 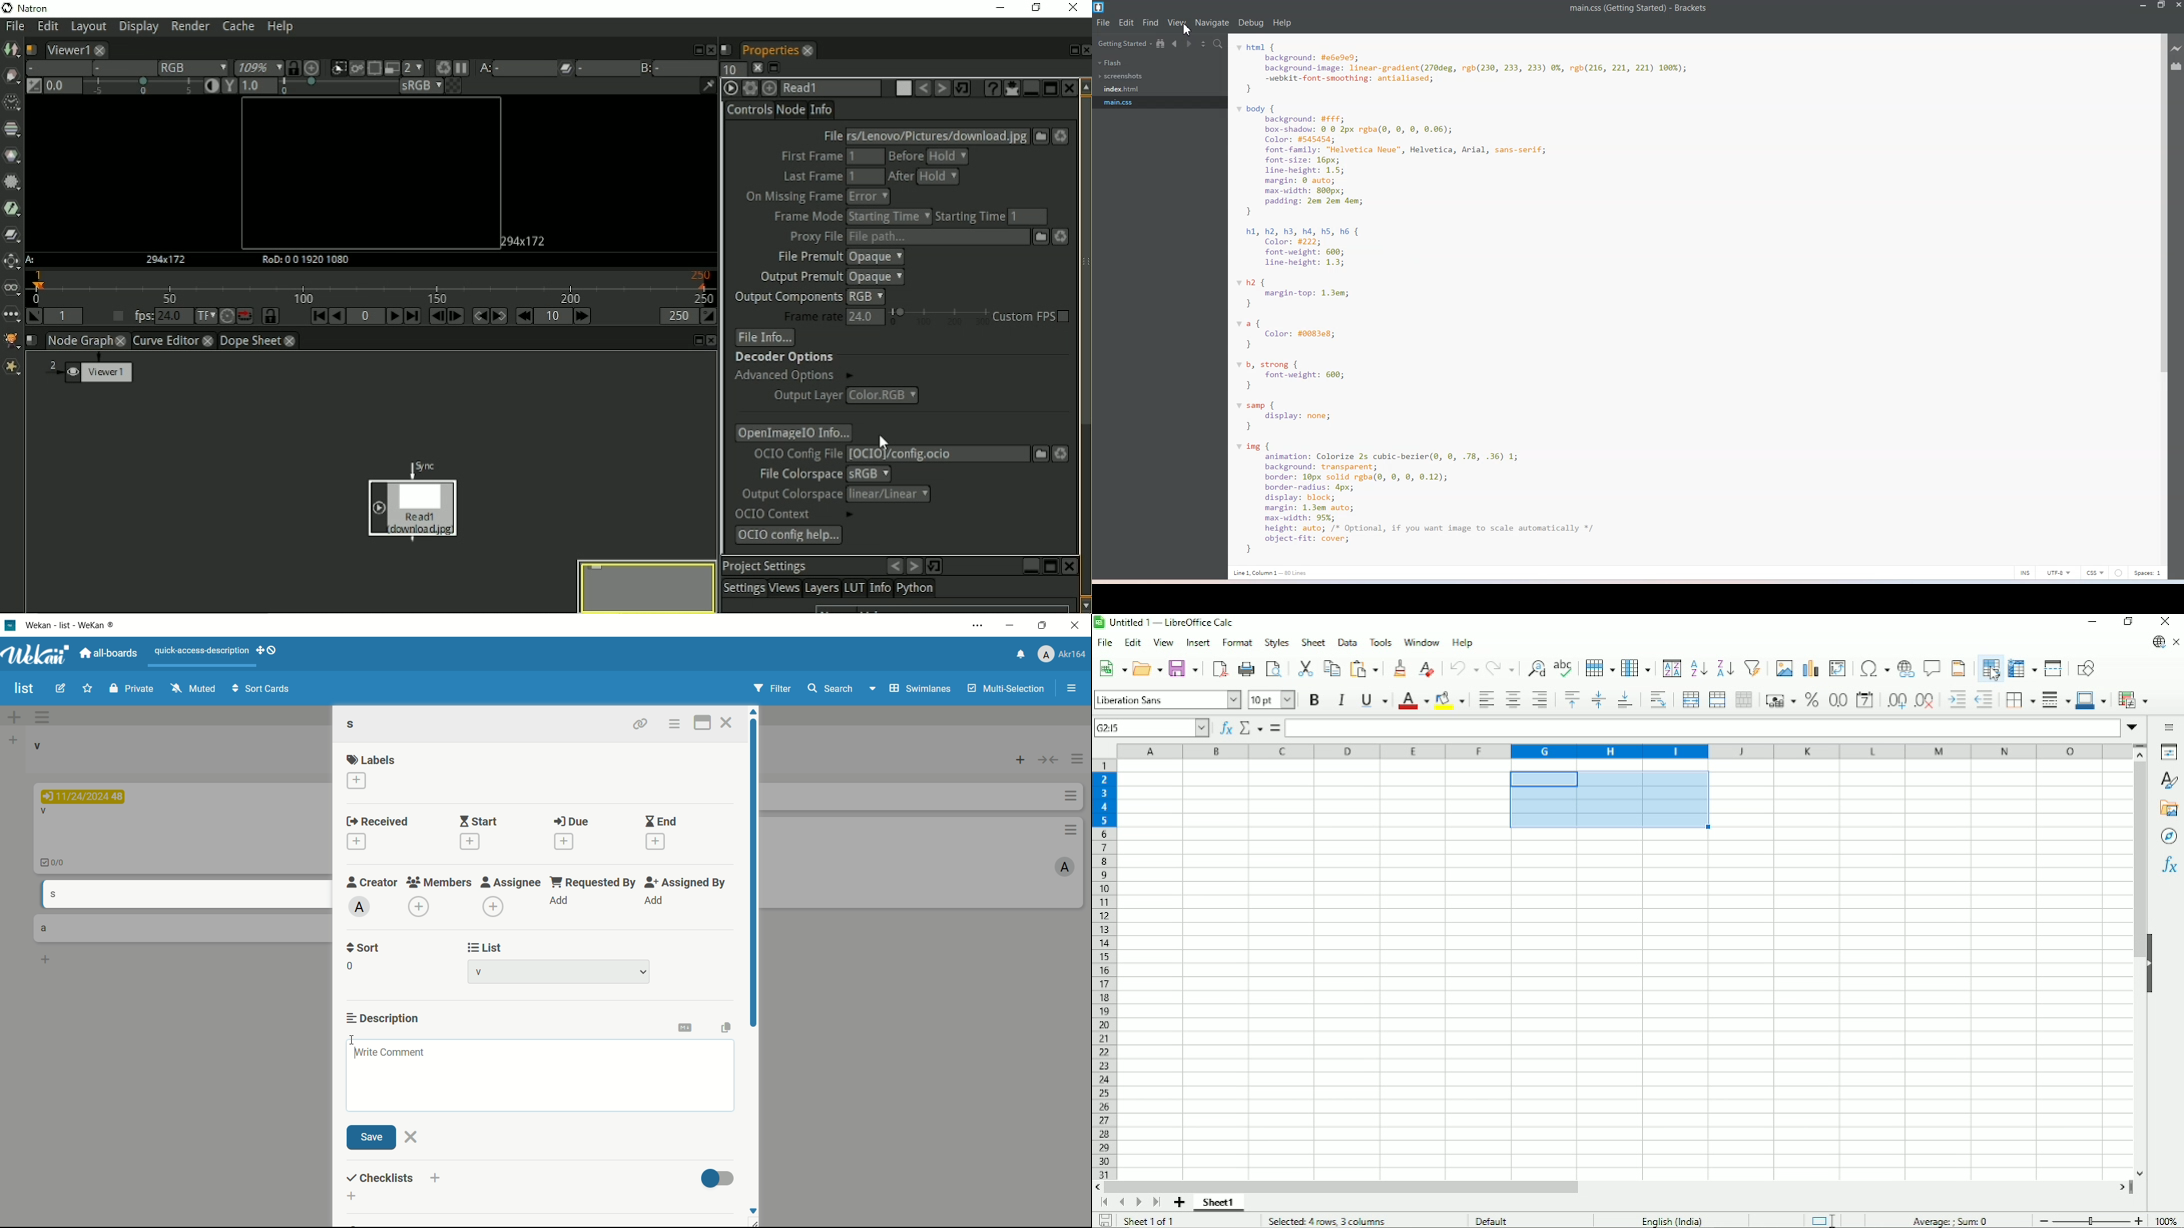 I want to click on Wrap text, so click(x=1657, y=700).